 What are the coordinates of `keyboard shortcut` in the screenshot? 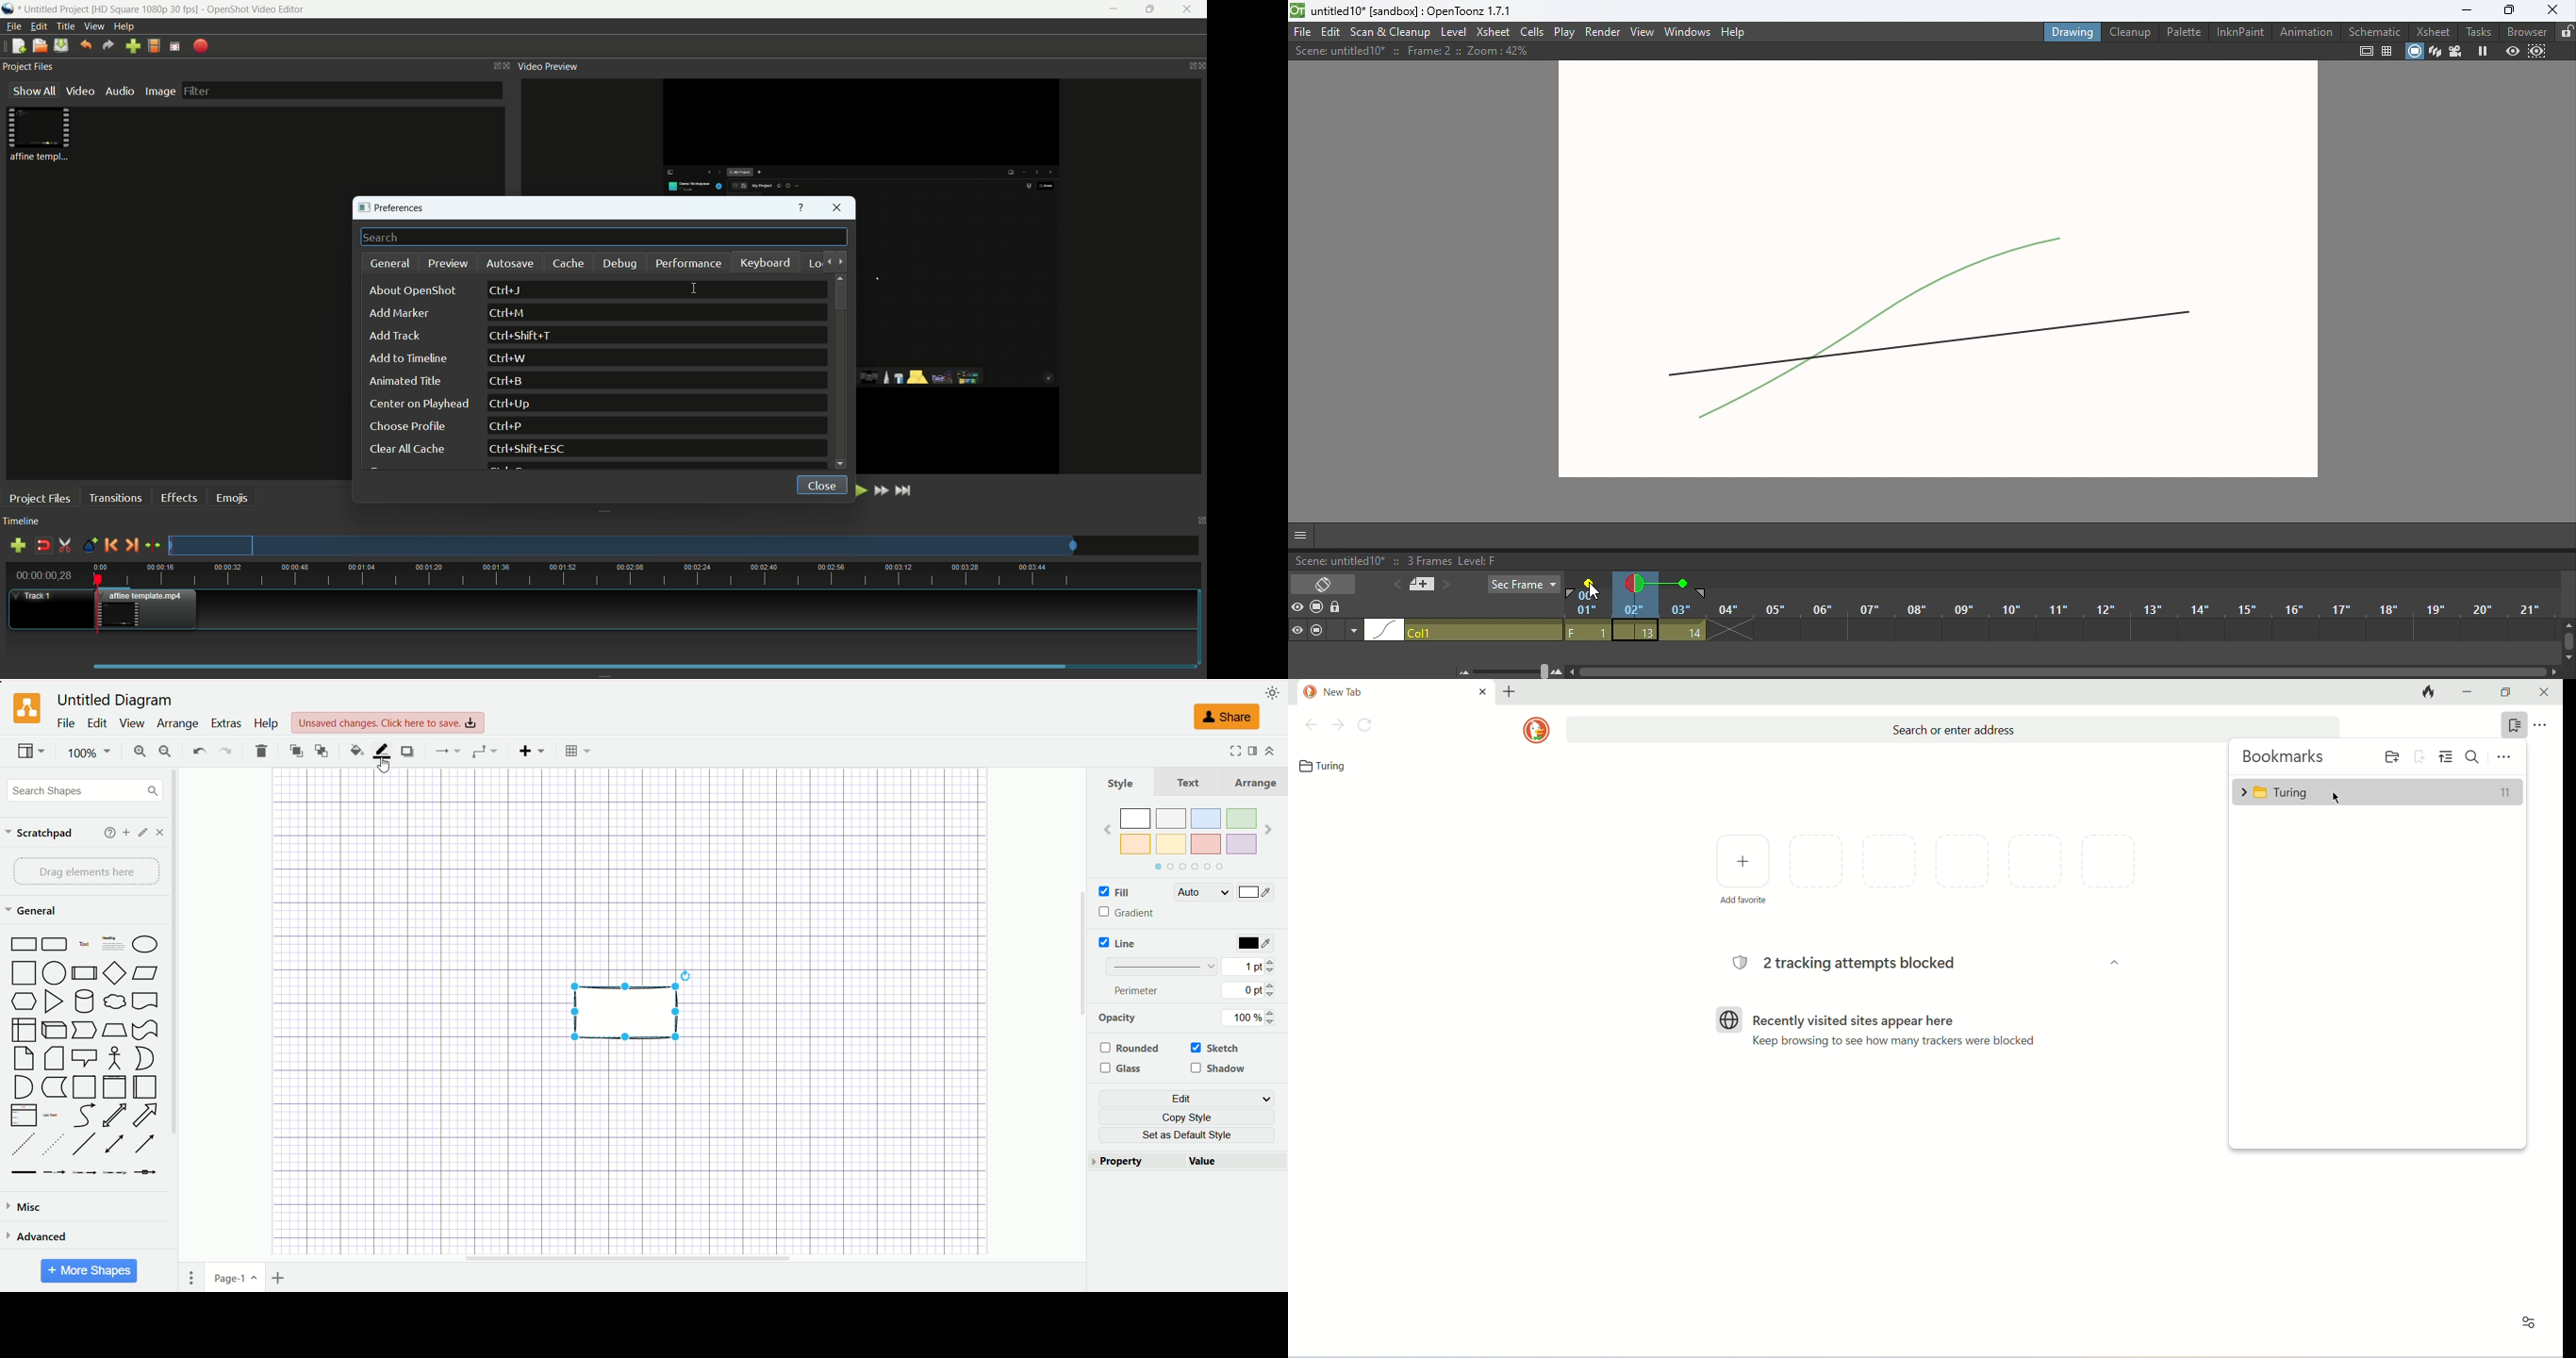 It's located at (509, 381).